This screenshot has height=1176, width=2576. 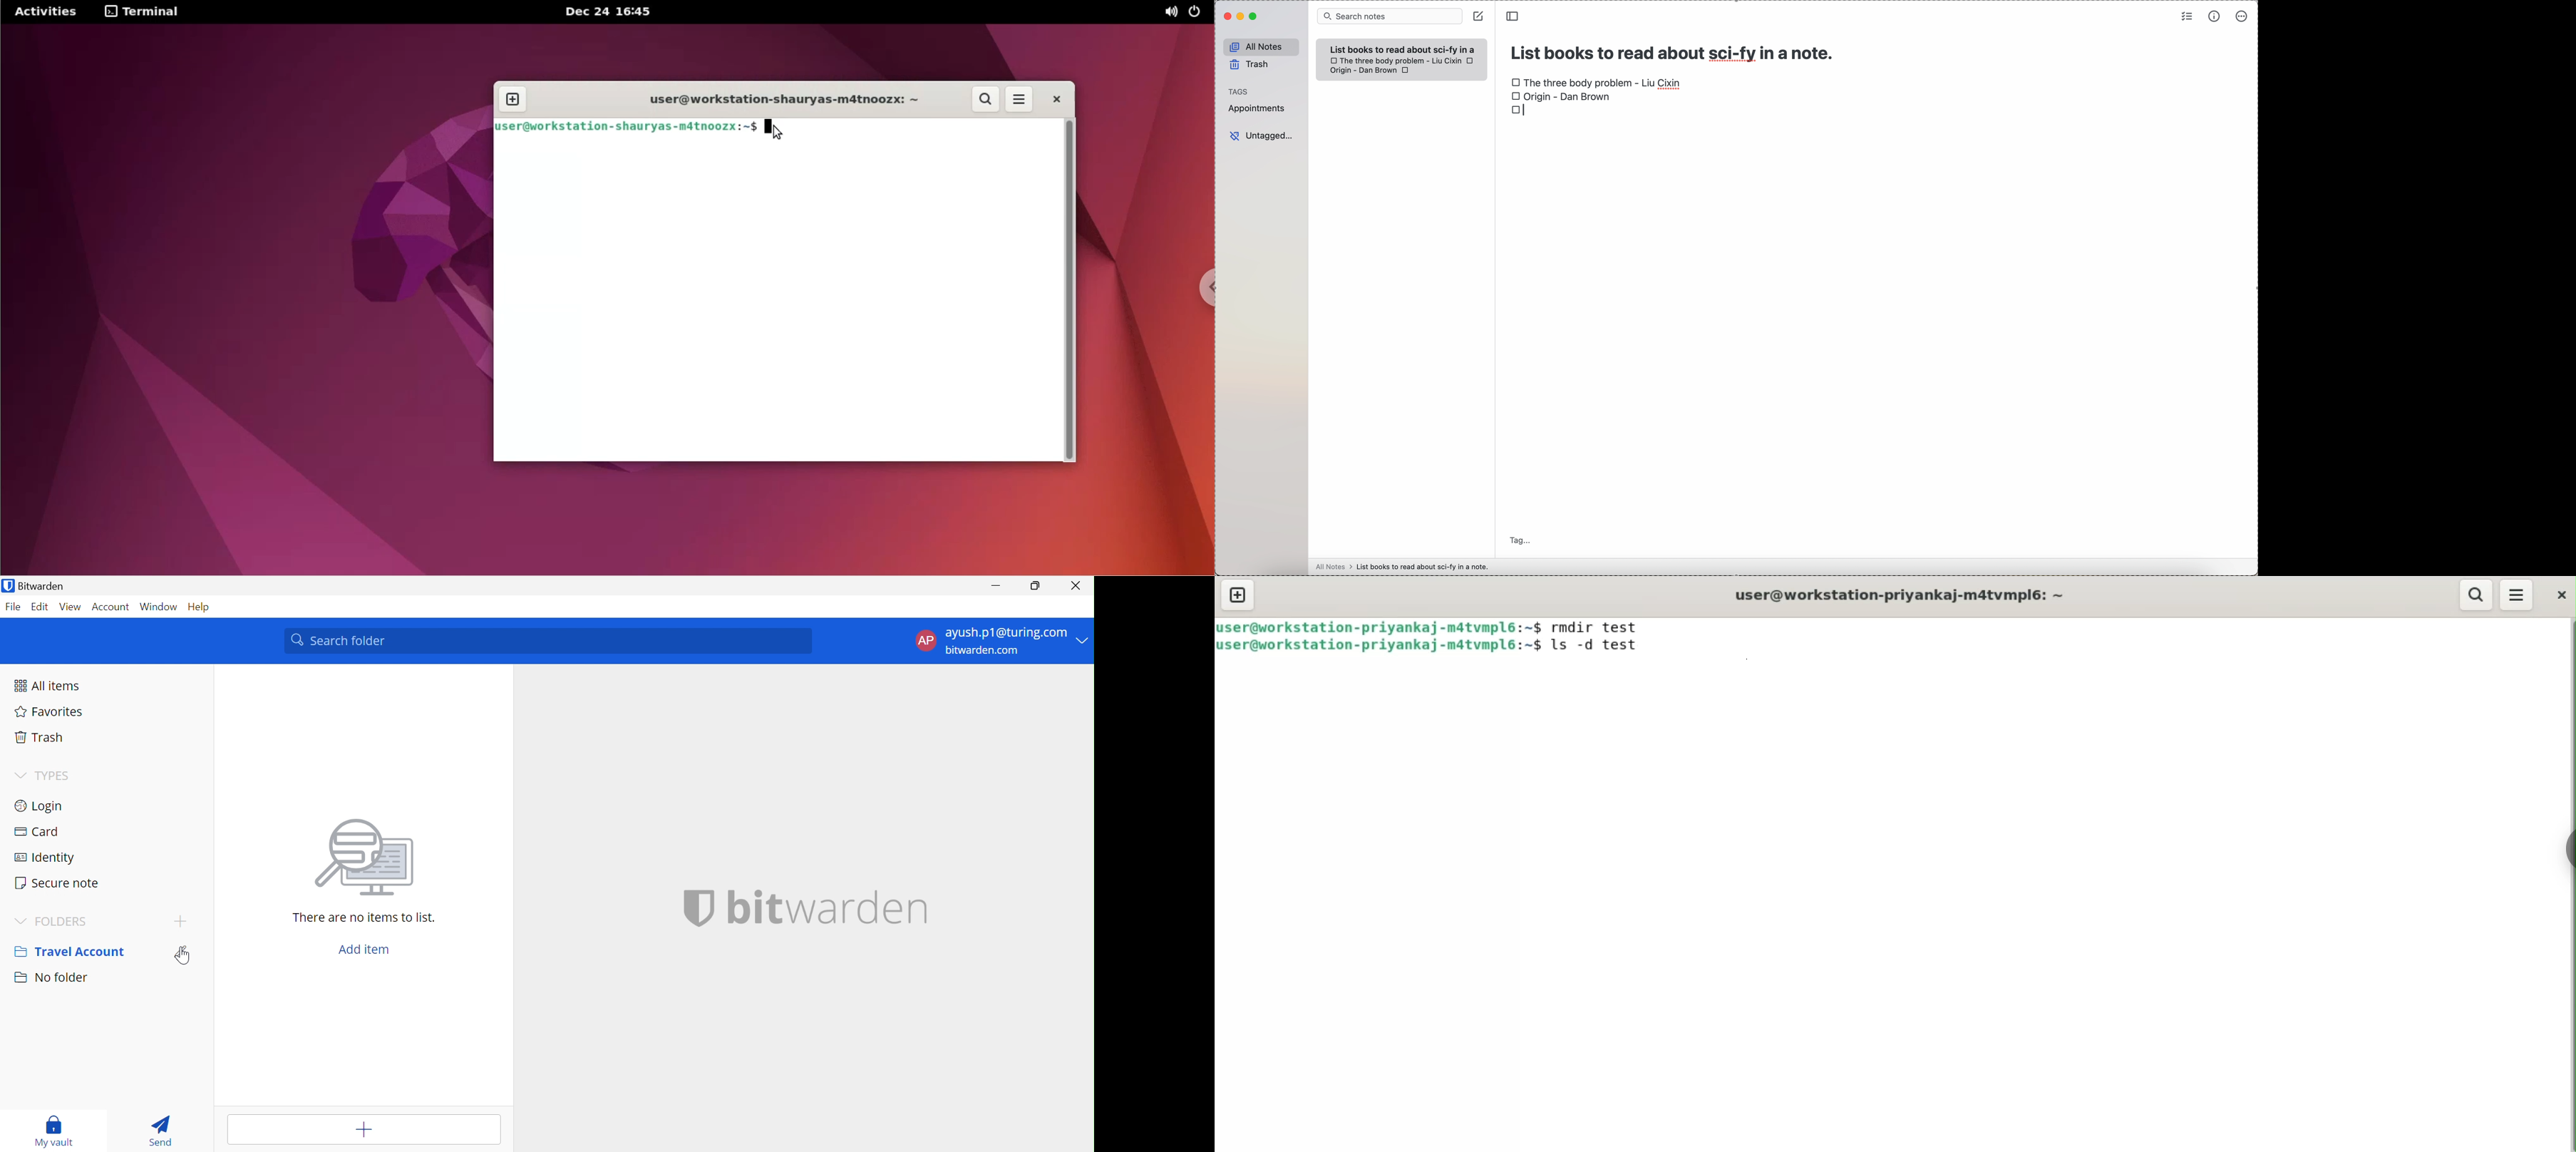 I want to click on Add item, so click(x=363, y=1129).